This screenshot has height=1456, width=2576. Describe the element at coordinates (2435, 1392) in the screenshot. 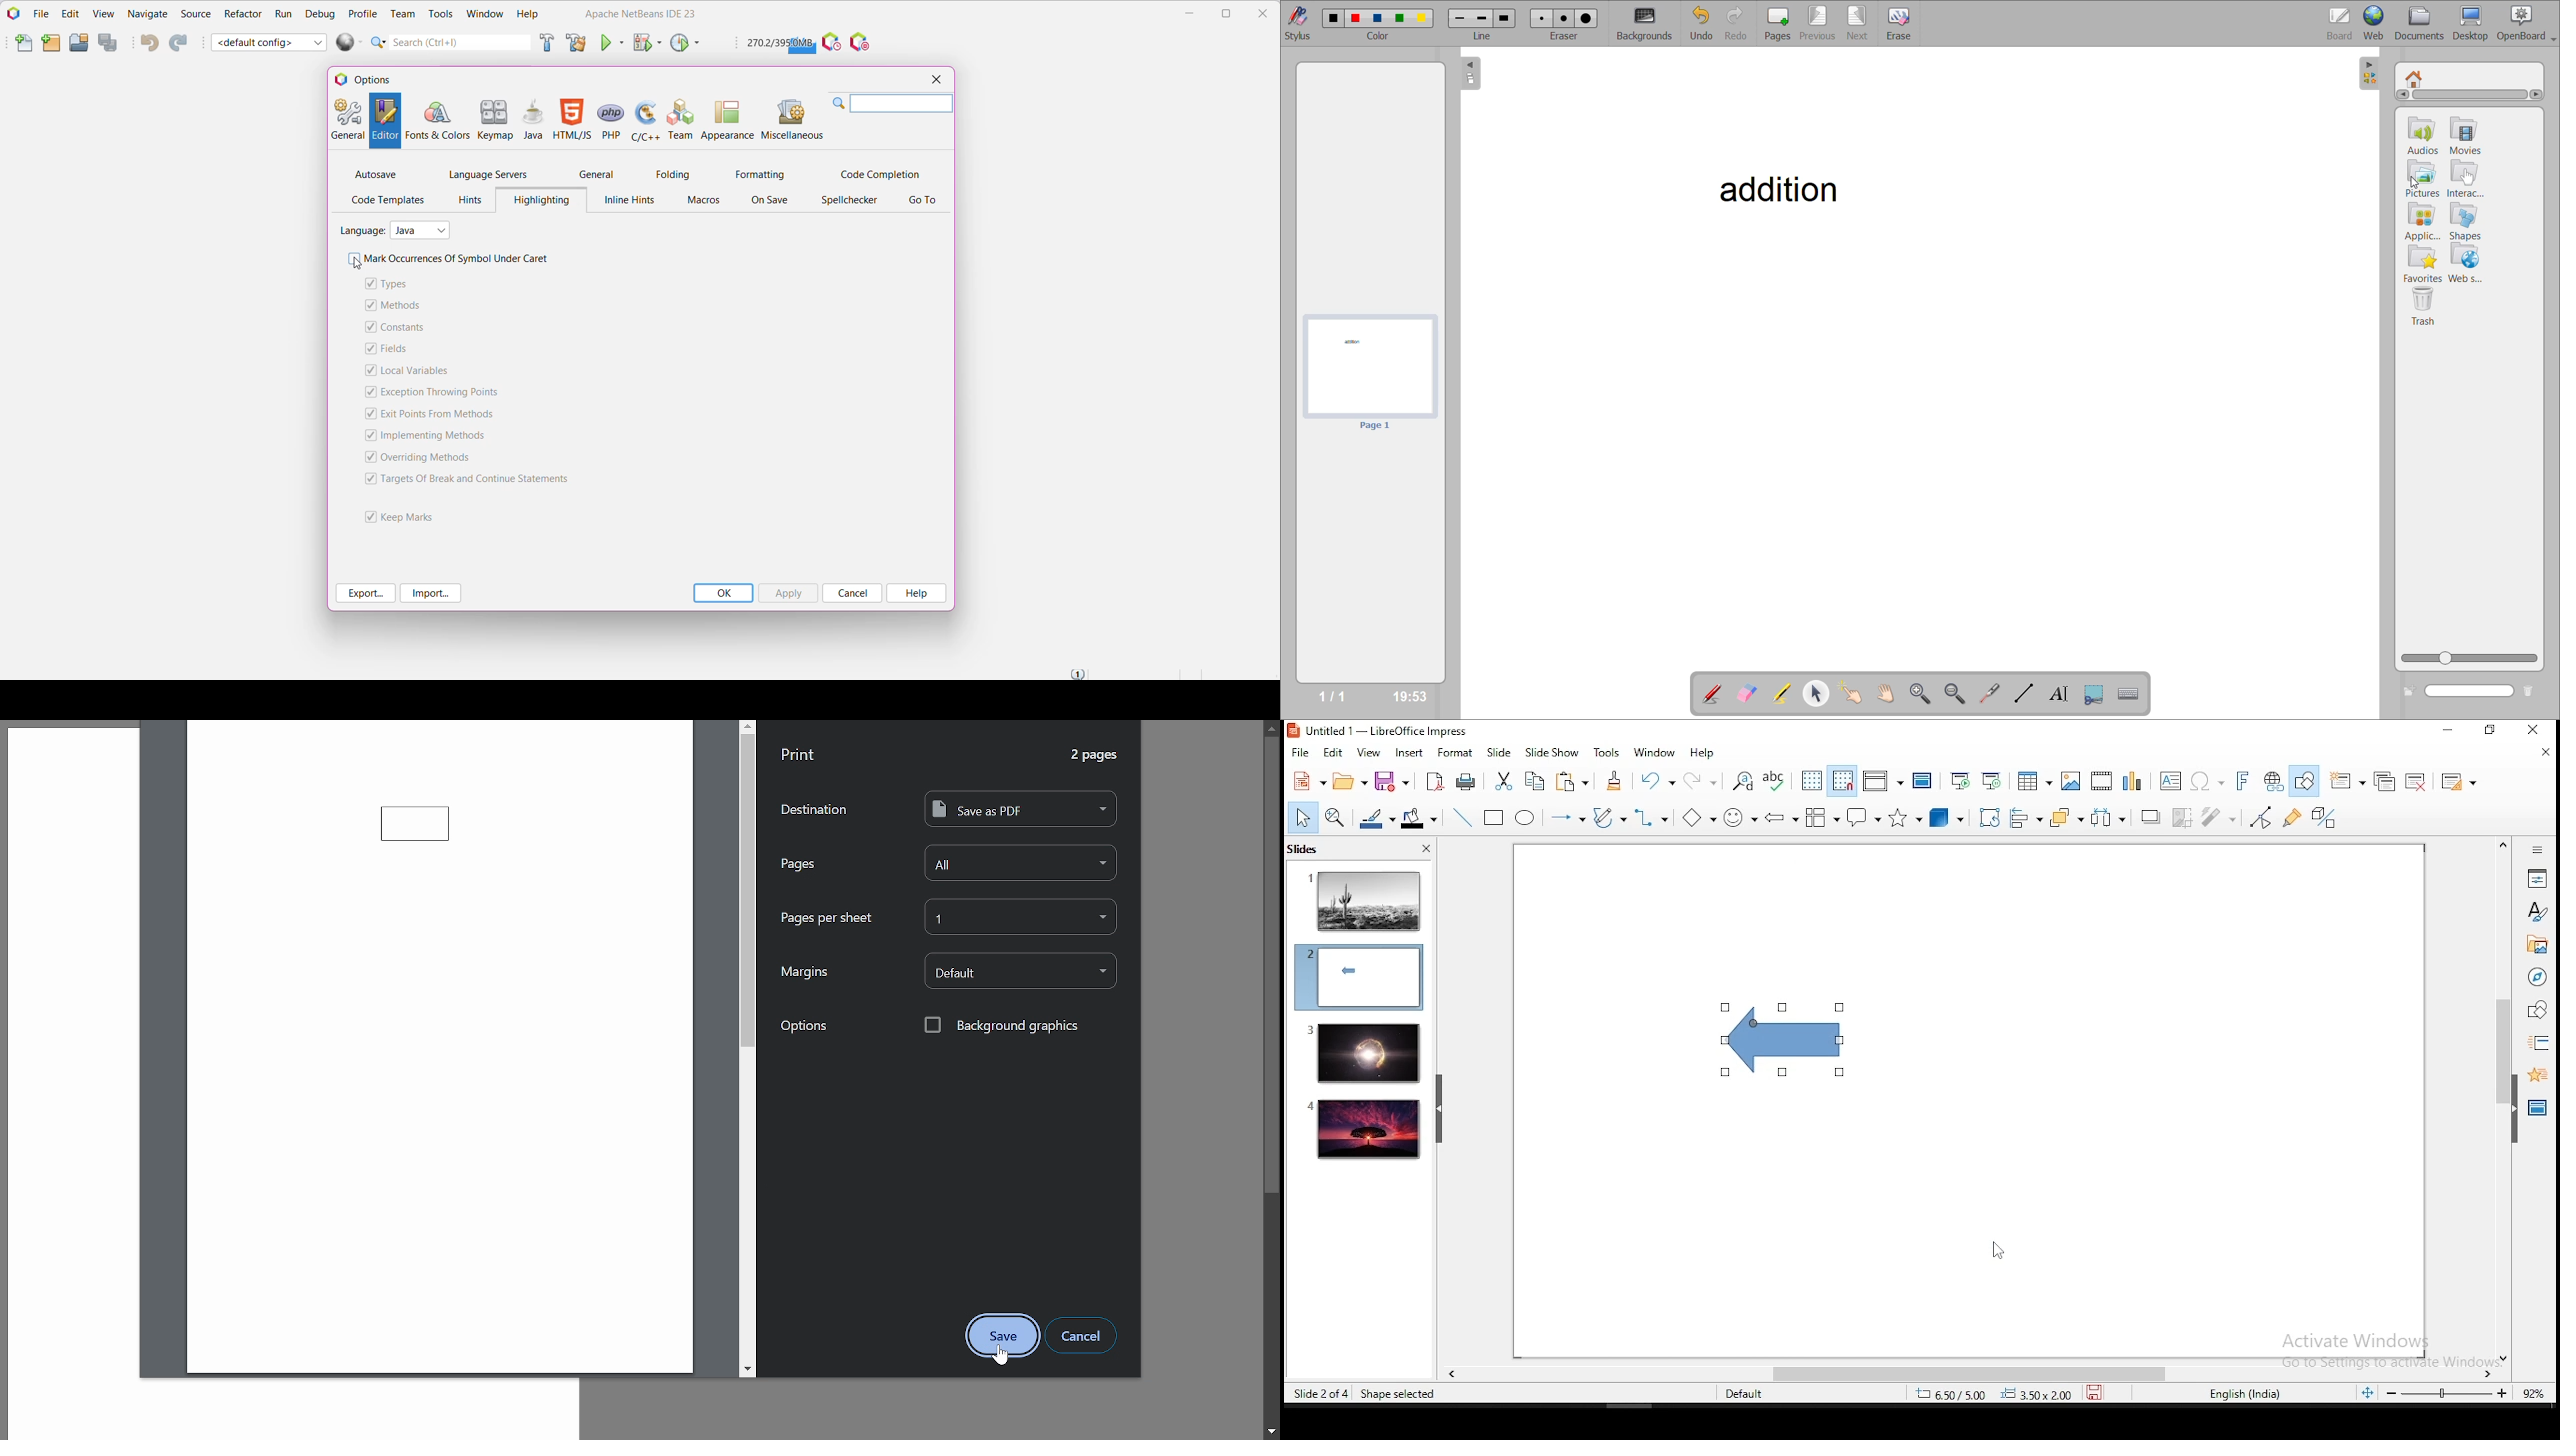

I see `zoom` at that location.